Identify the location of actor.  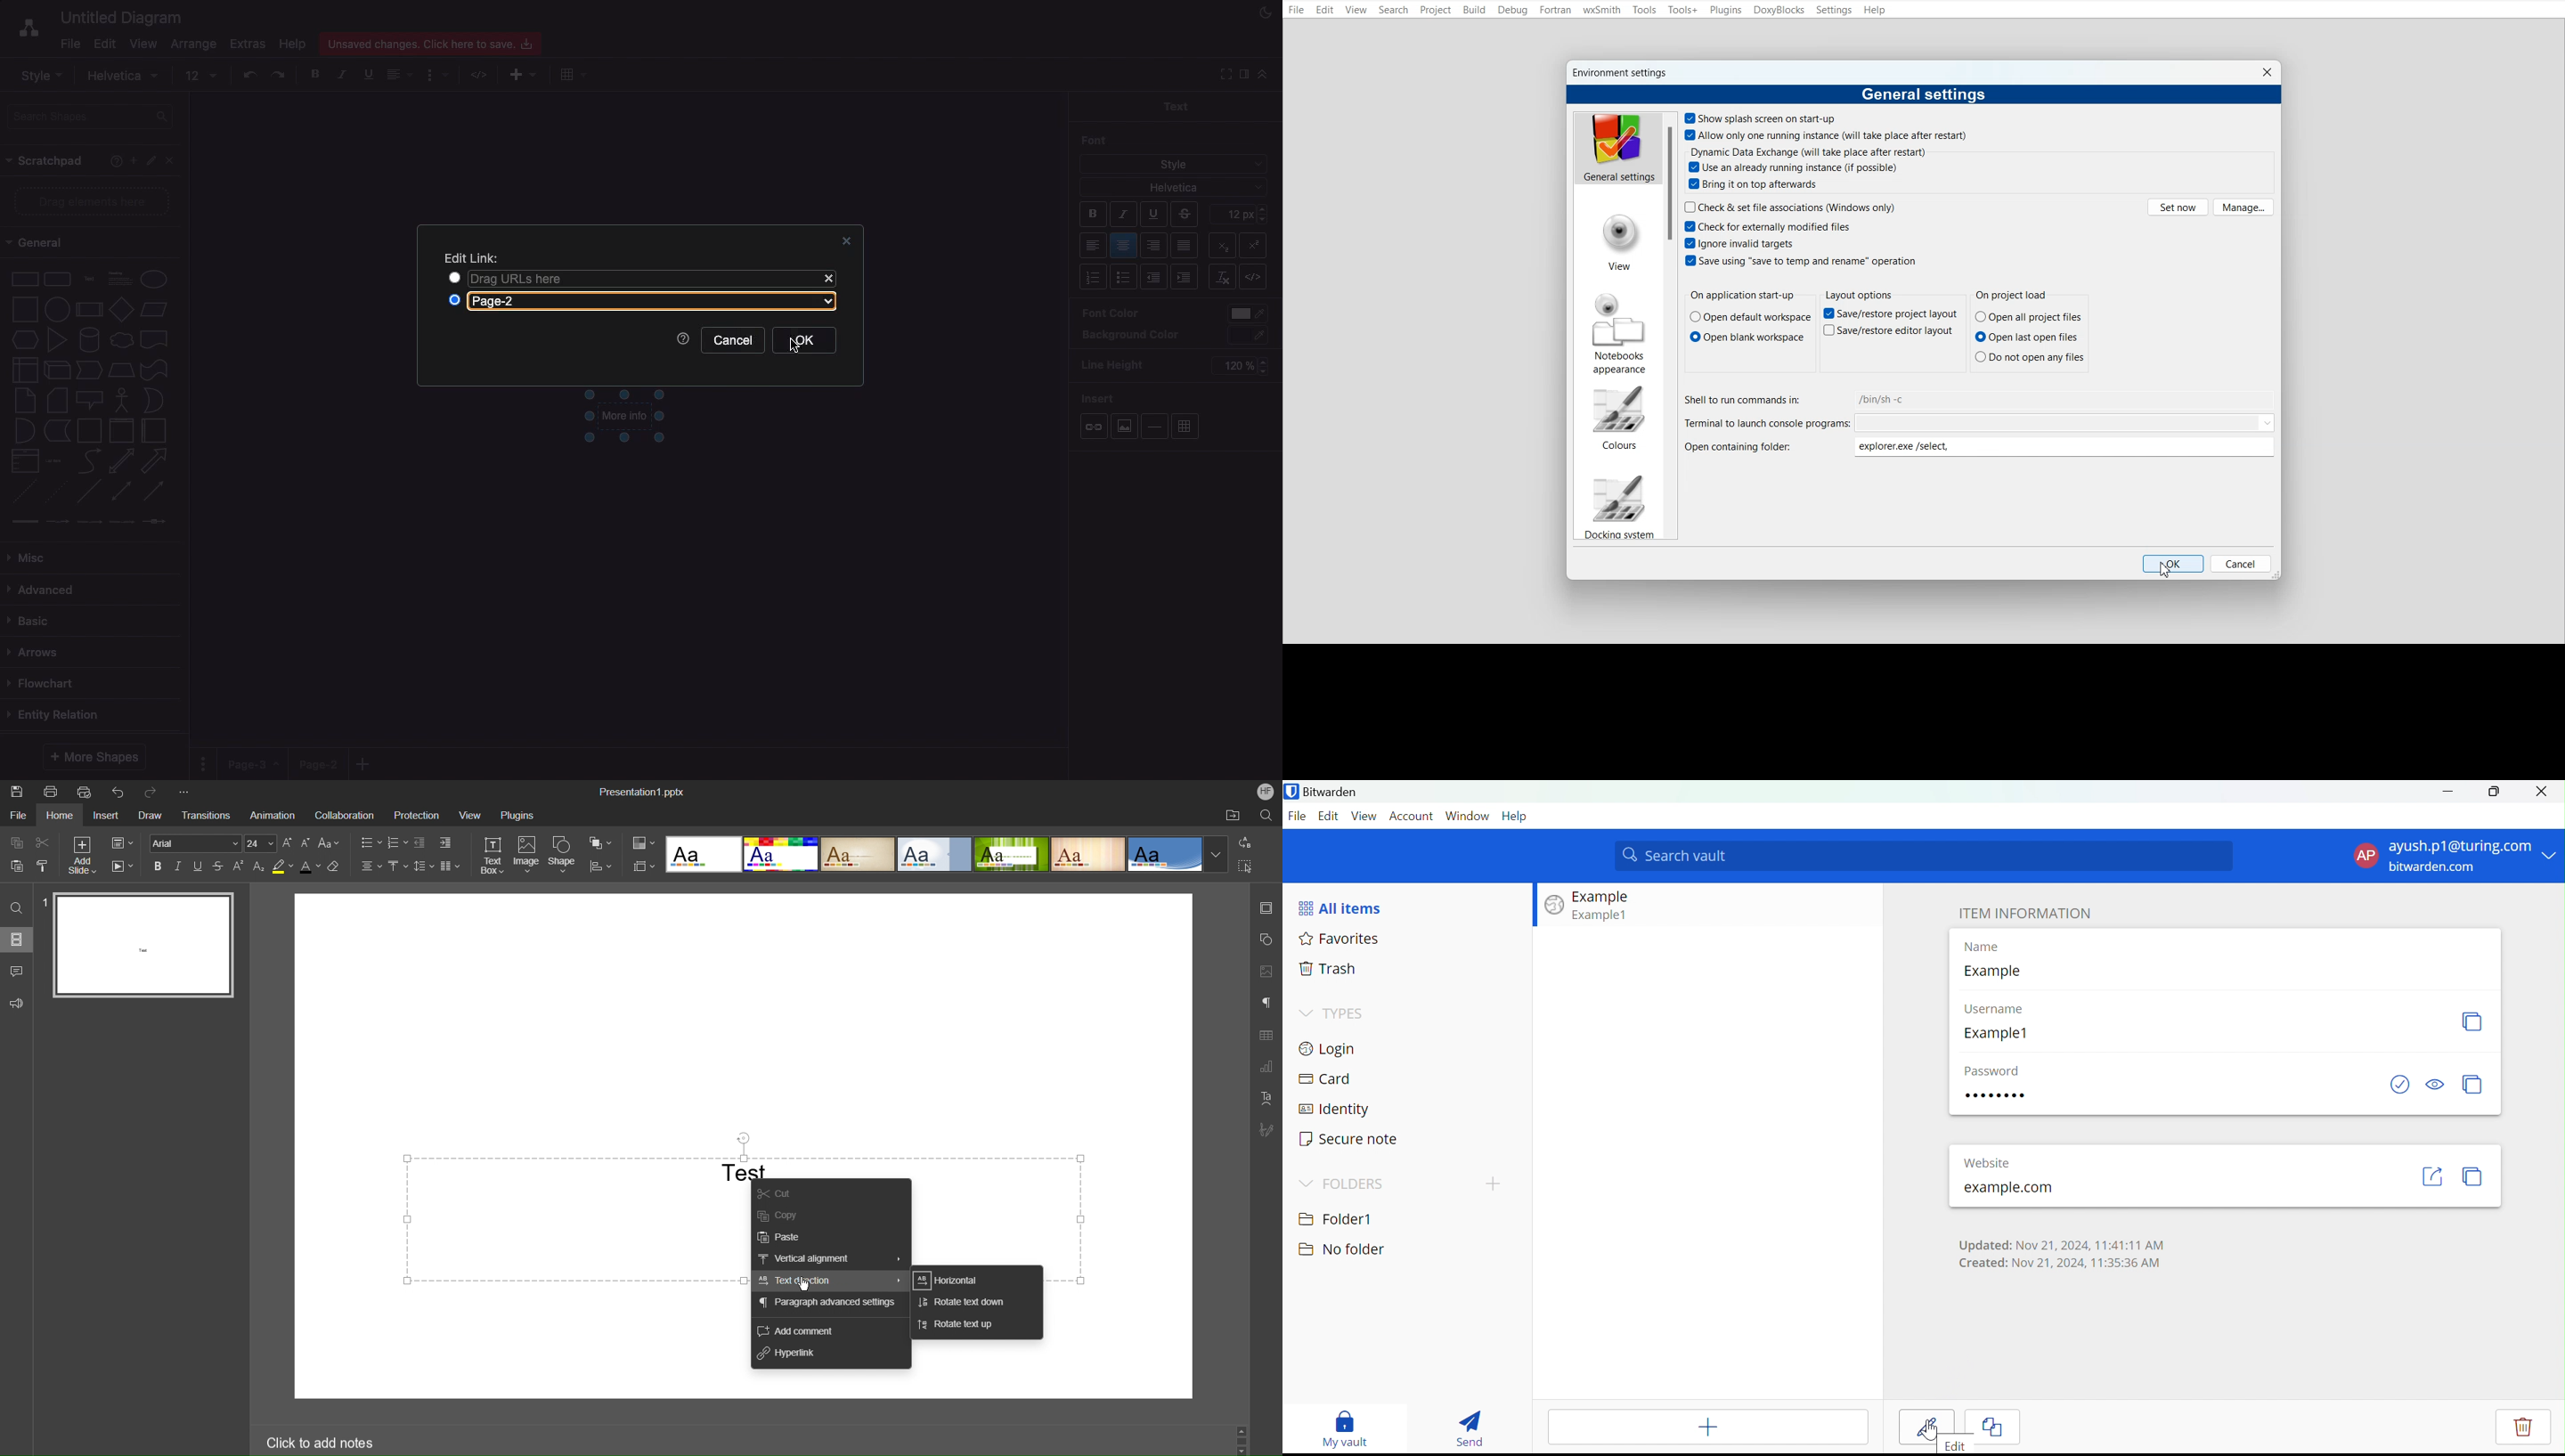
(120, 401).